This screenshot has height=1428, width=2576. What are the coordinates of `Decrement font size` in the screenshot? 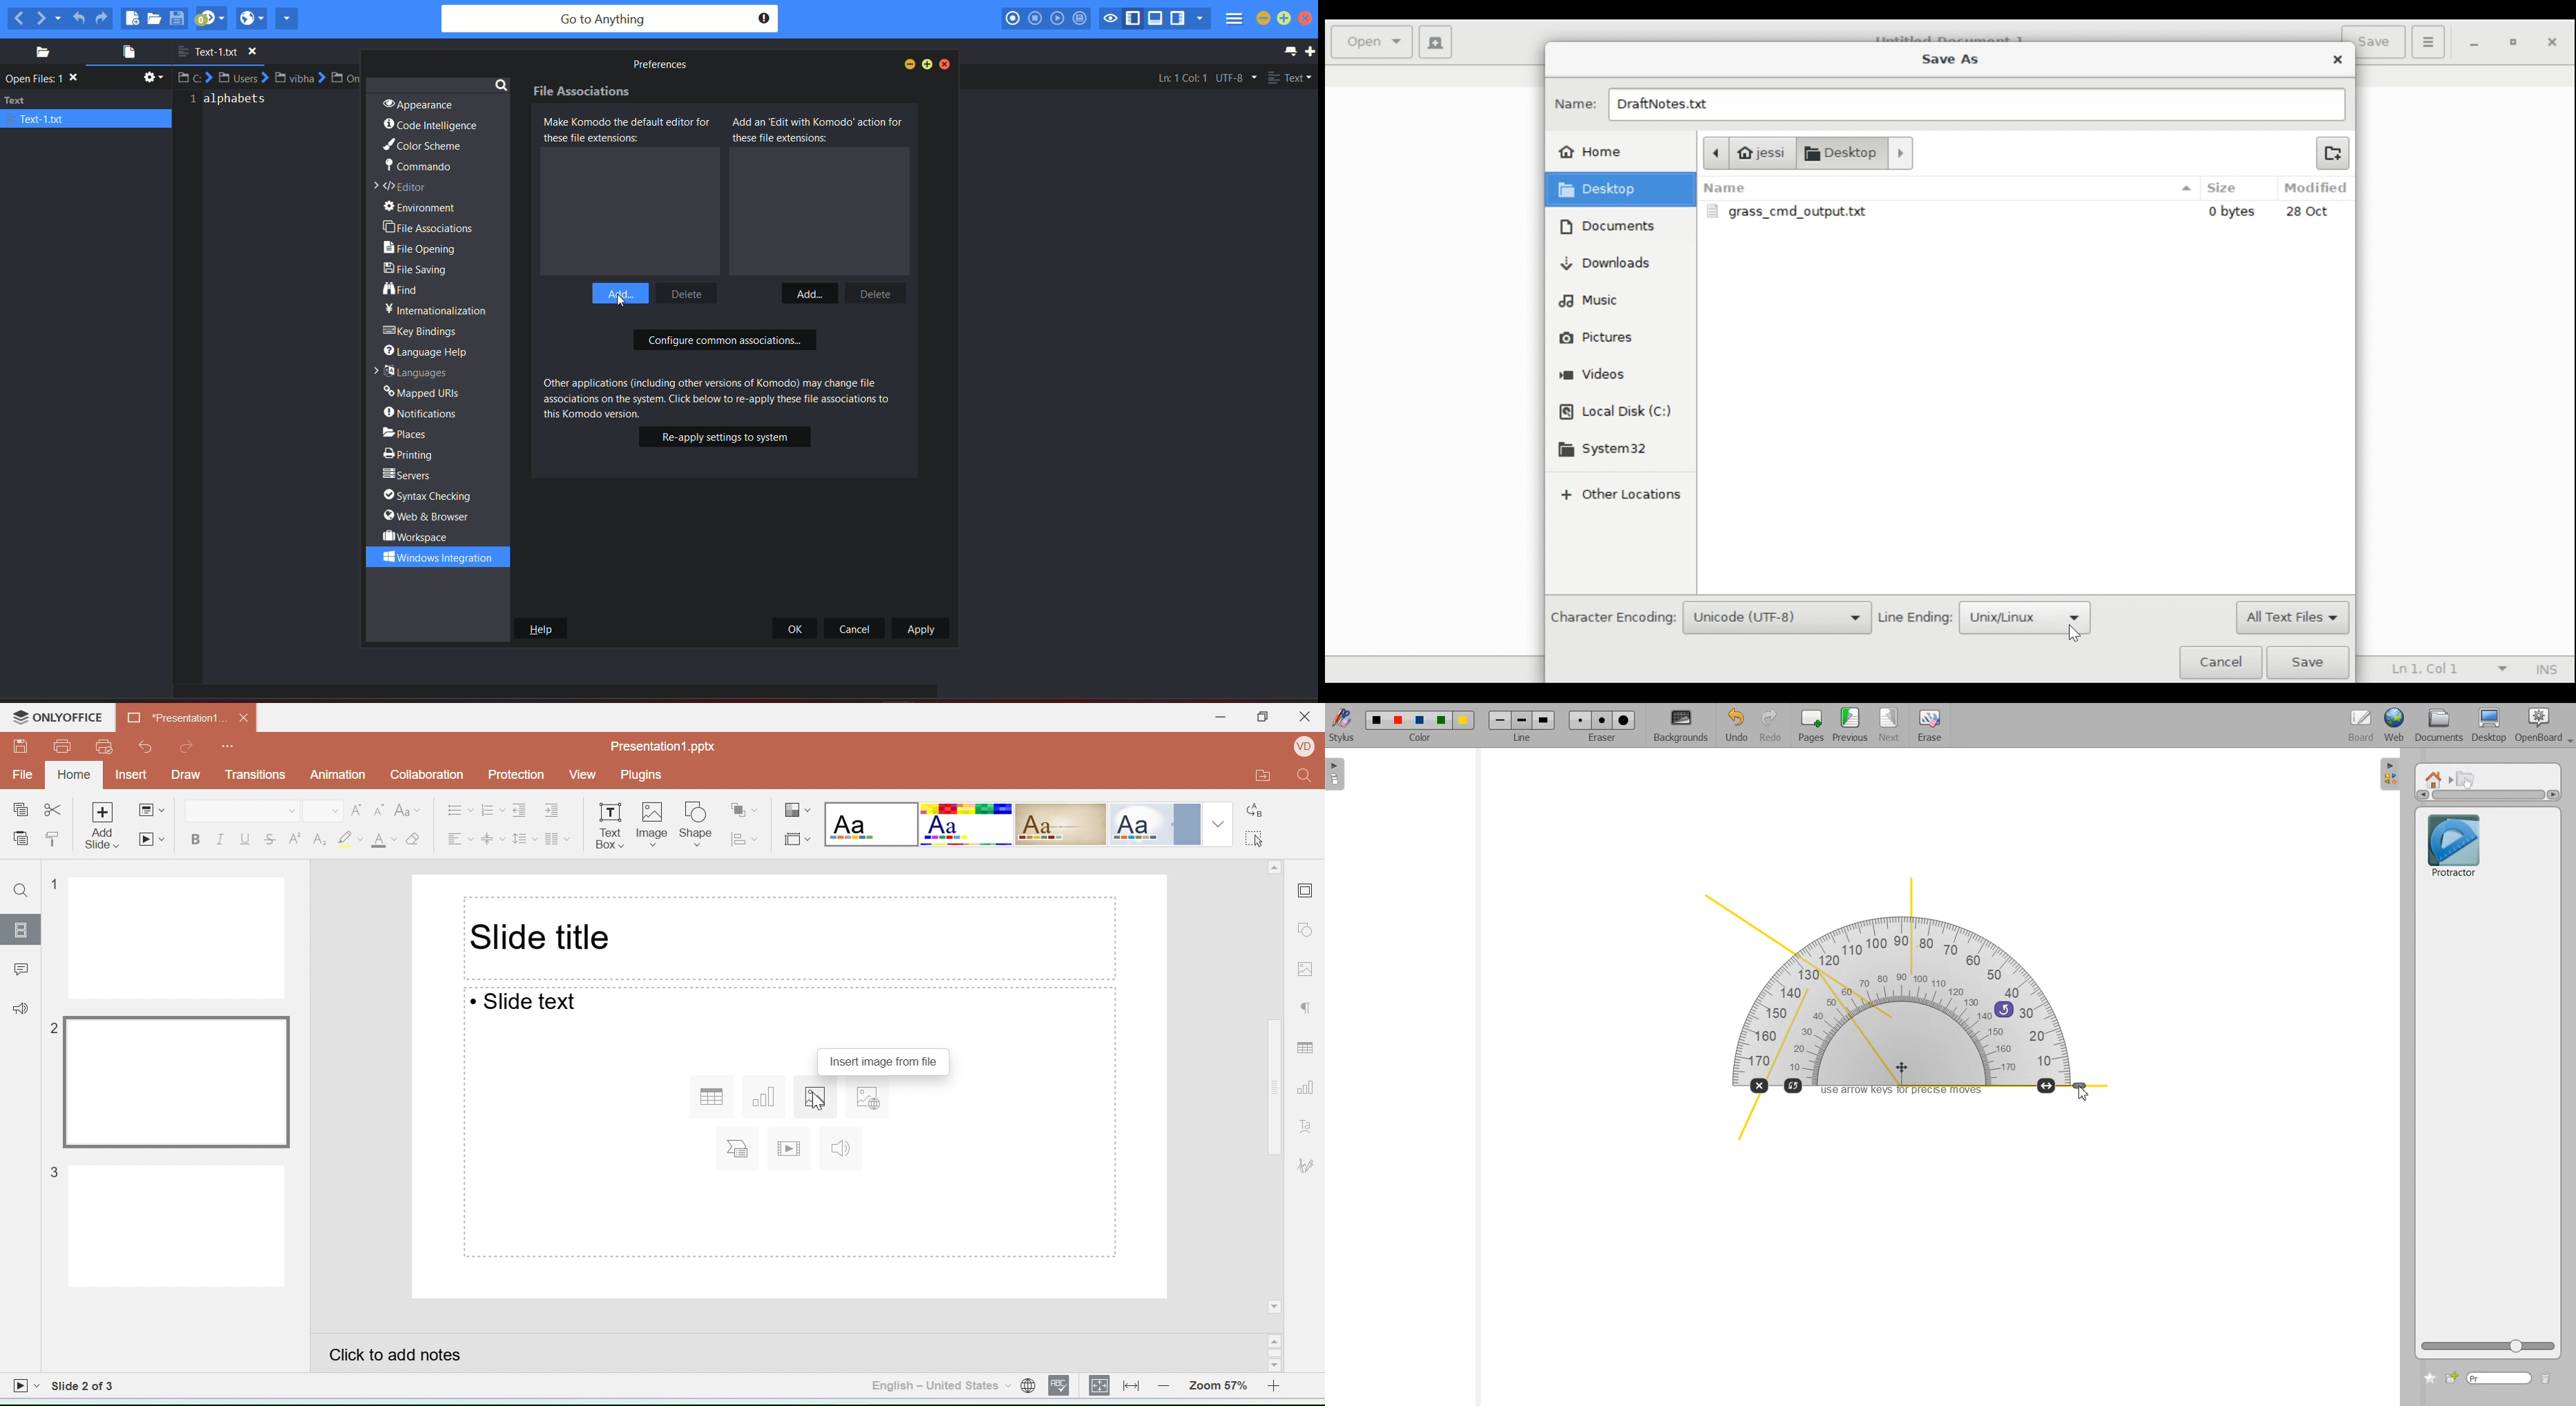 It's located at (379, 811).